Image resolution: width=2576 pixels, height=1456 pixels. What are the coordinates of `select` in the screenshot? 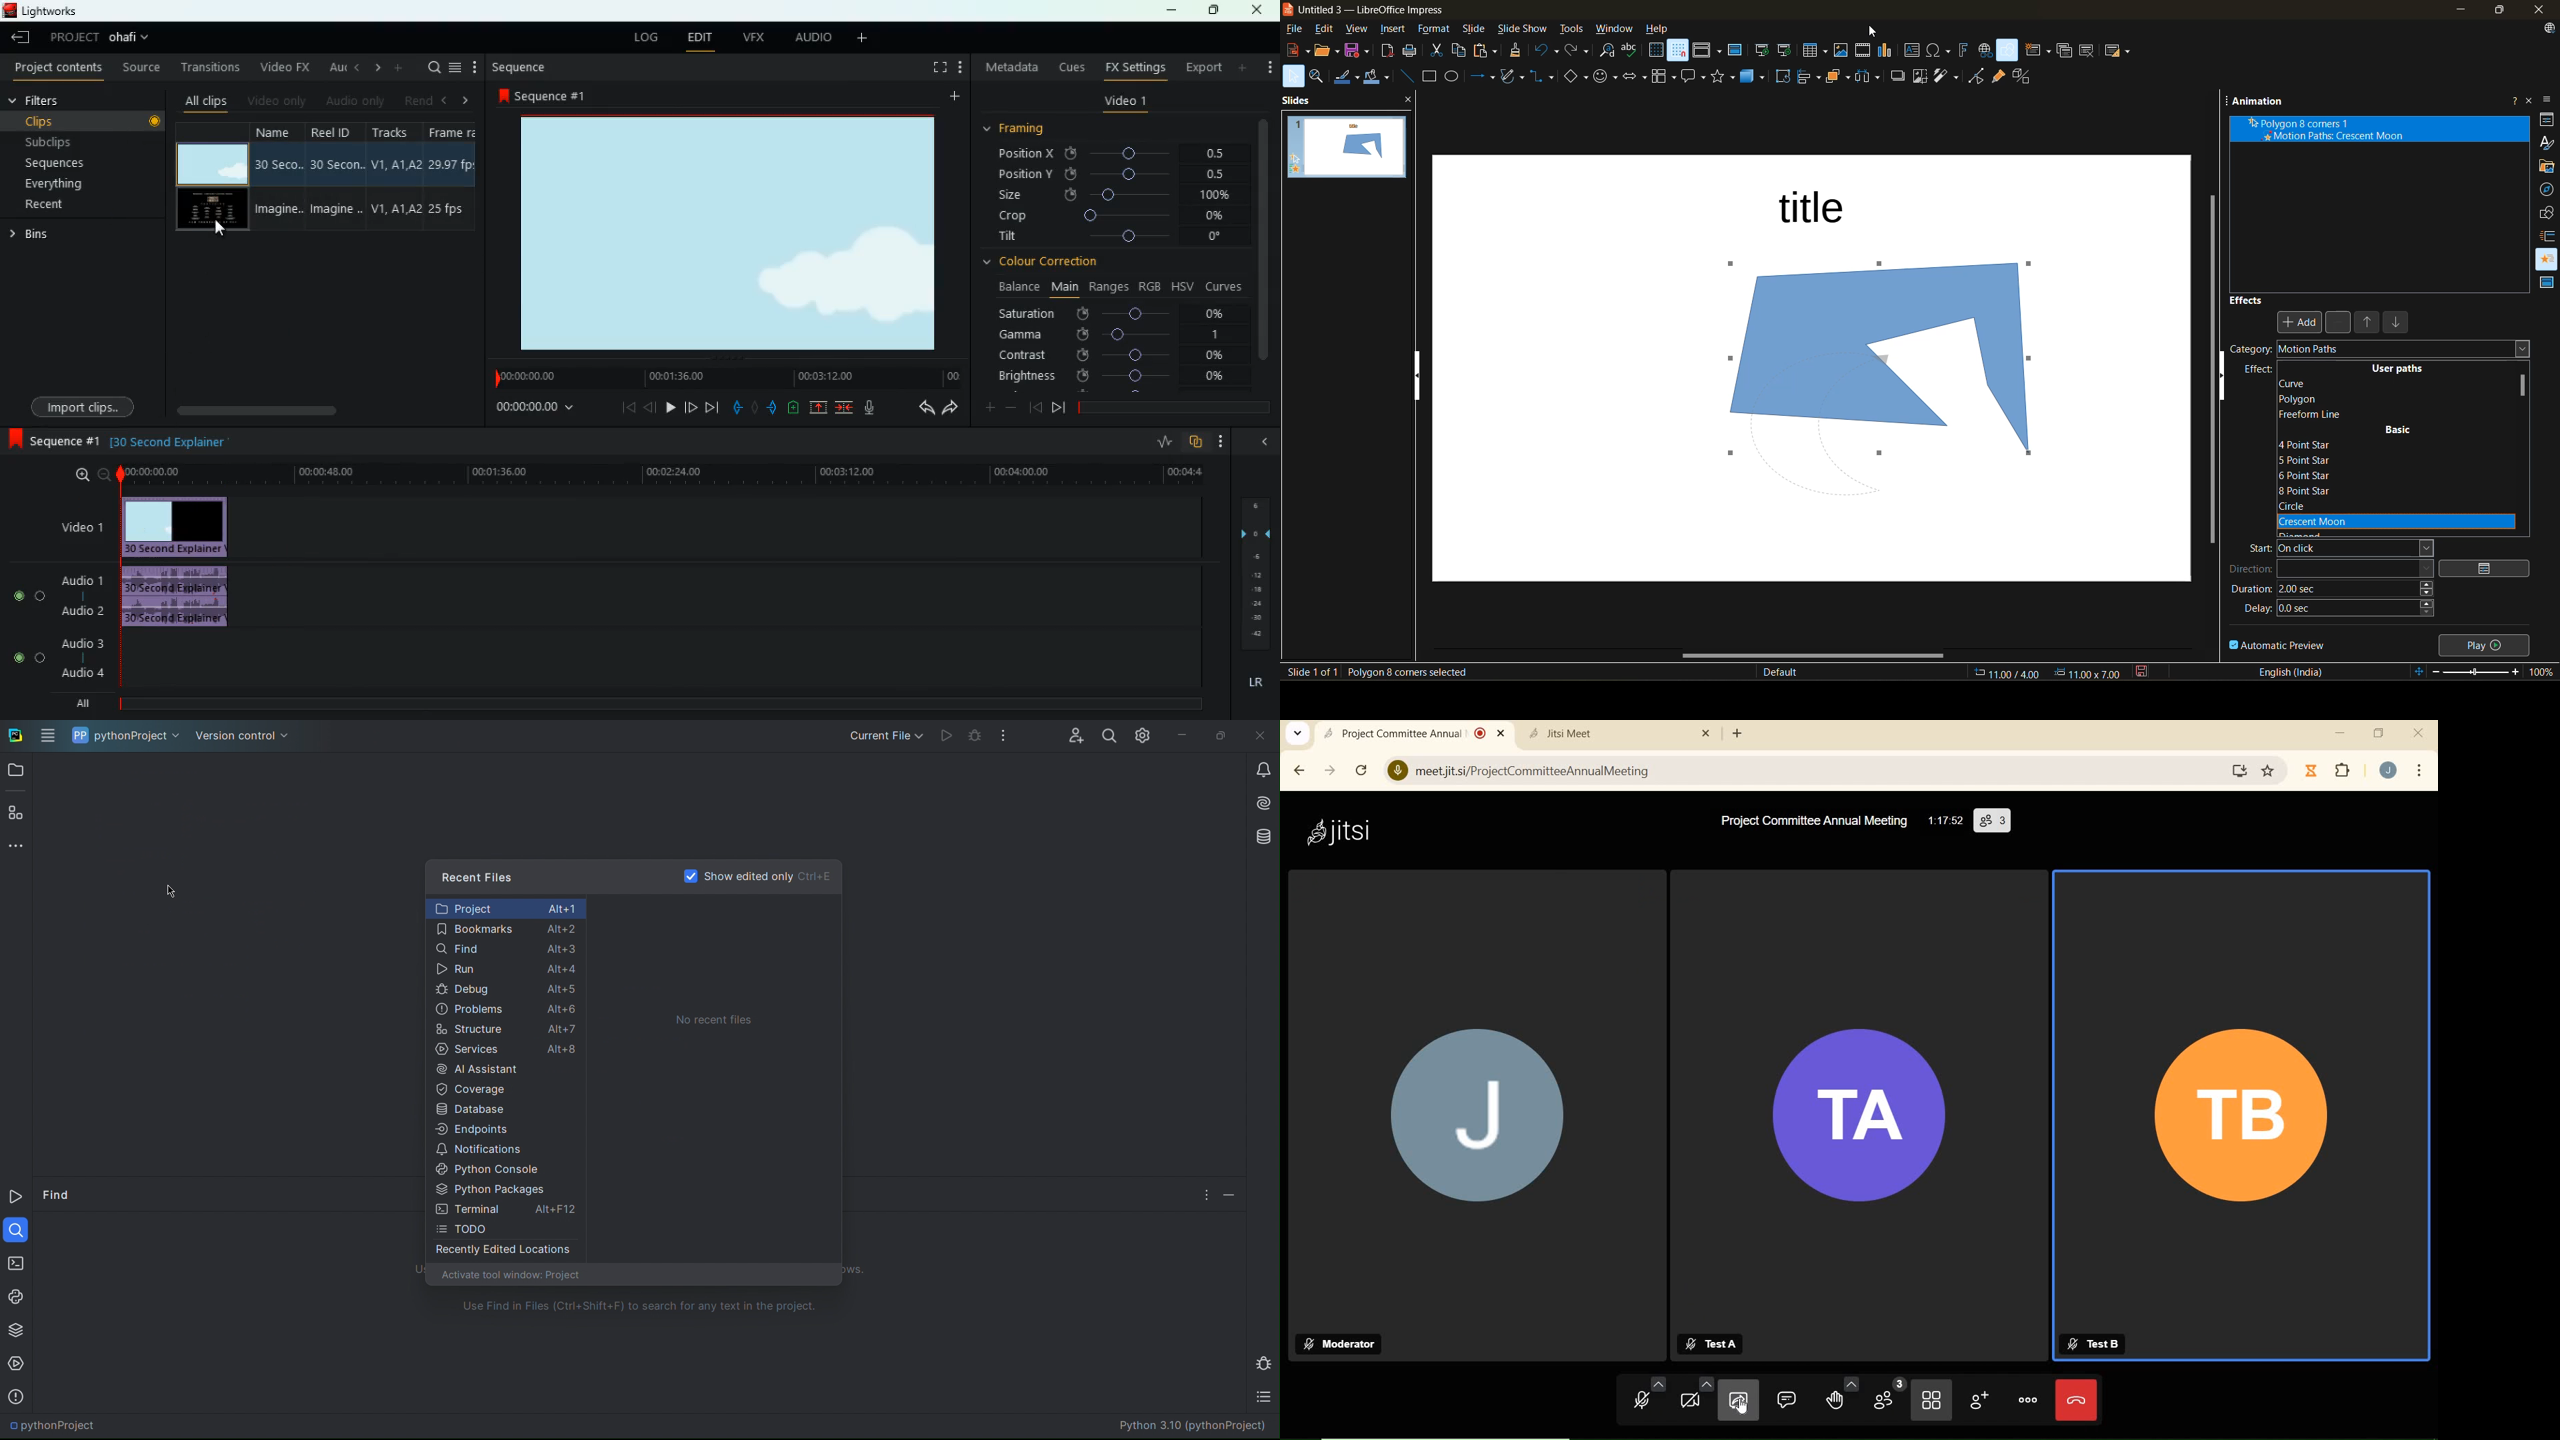 It's located at (1295, 76).